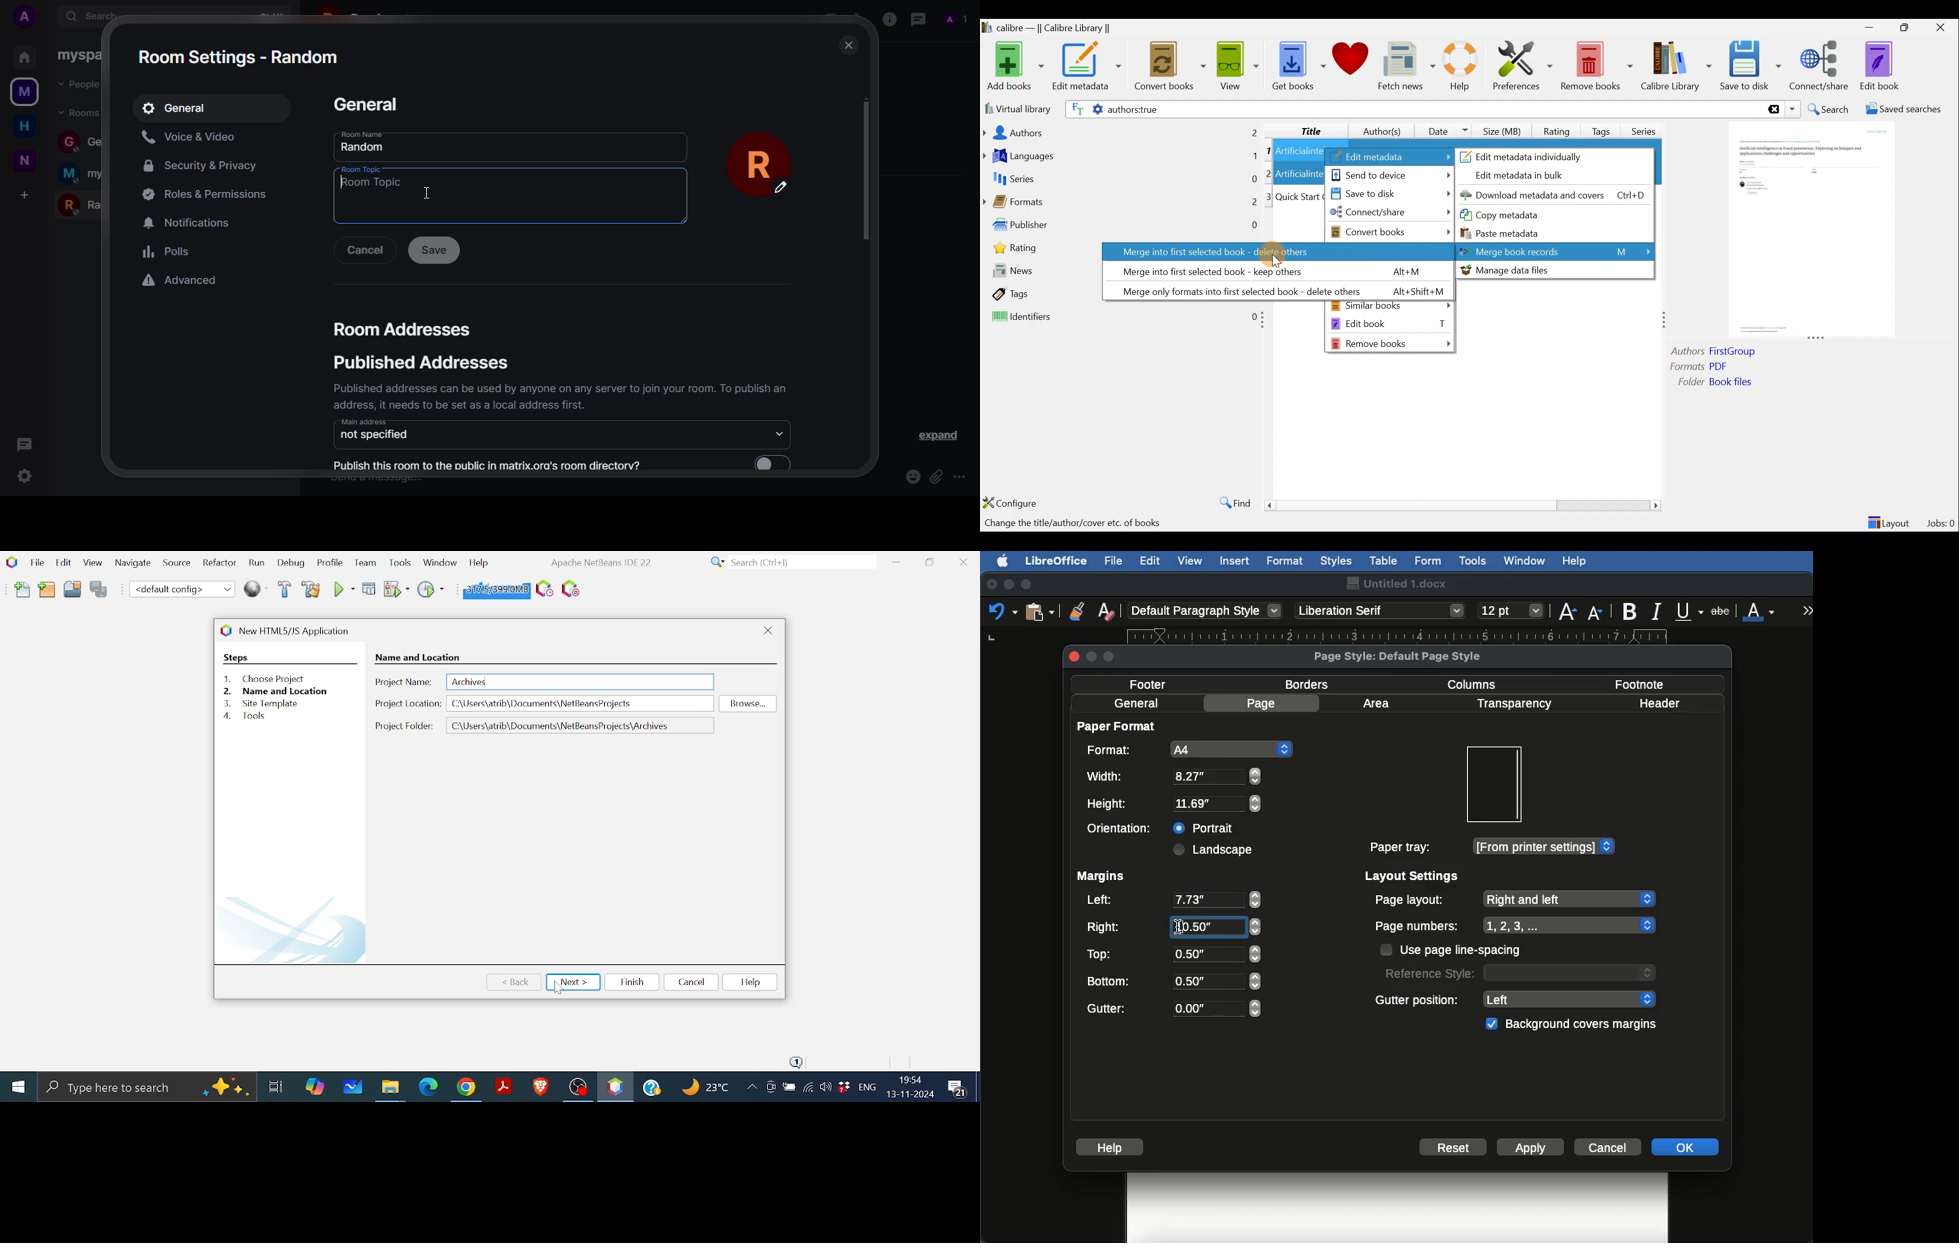 The image size is (1960, 1260). Describe the element at coordinates (1120, 205) in the screenshot. I see `Formats` at that location.